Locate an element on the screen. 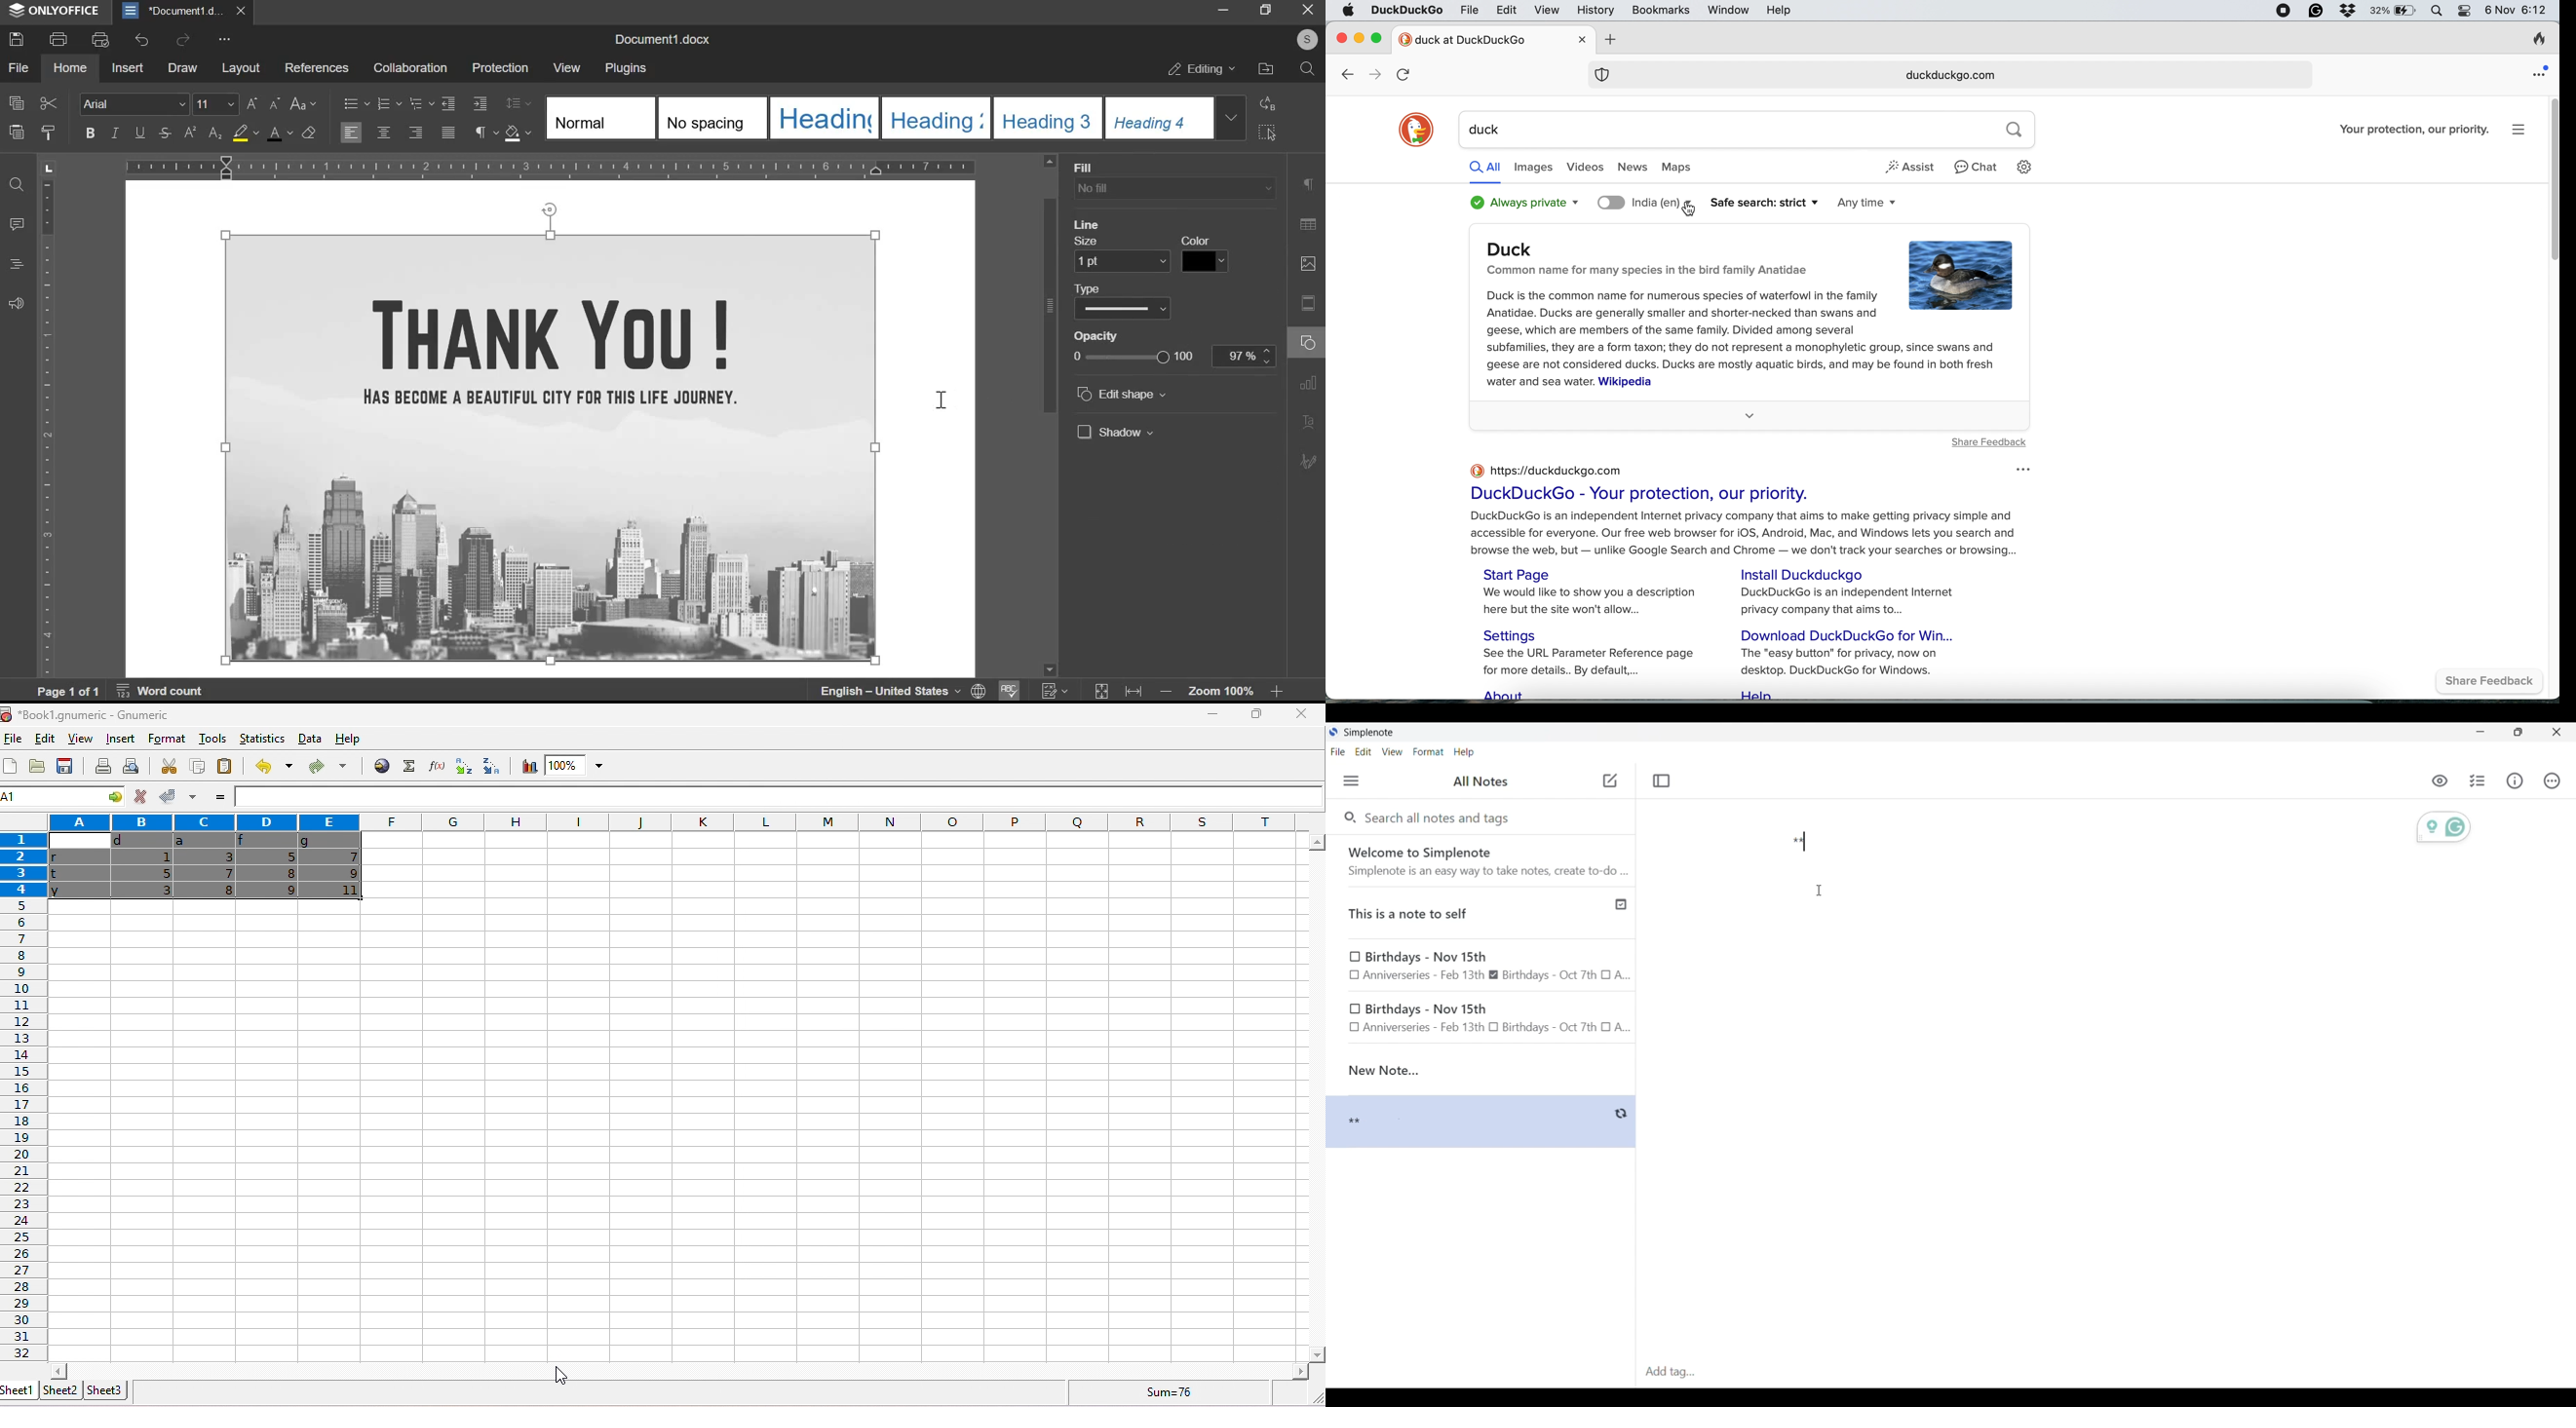 The image size is (2576, 1428). sheet3 is located at coordinates (104, 1389).